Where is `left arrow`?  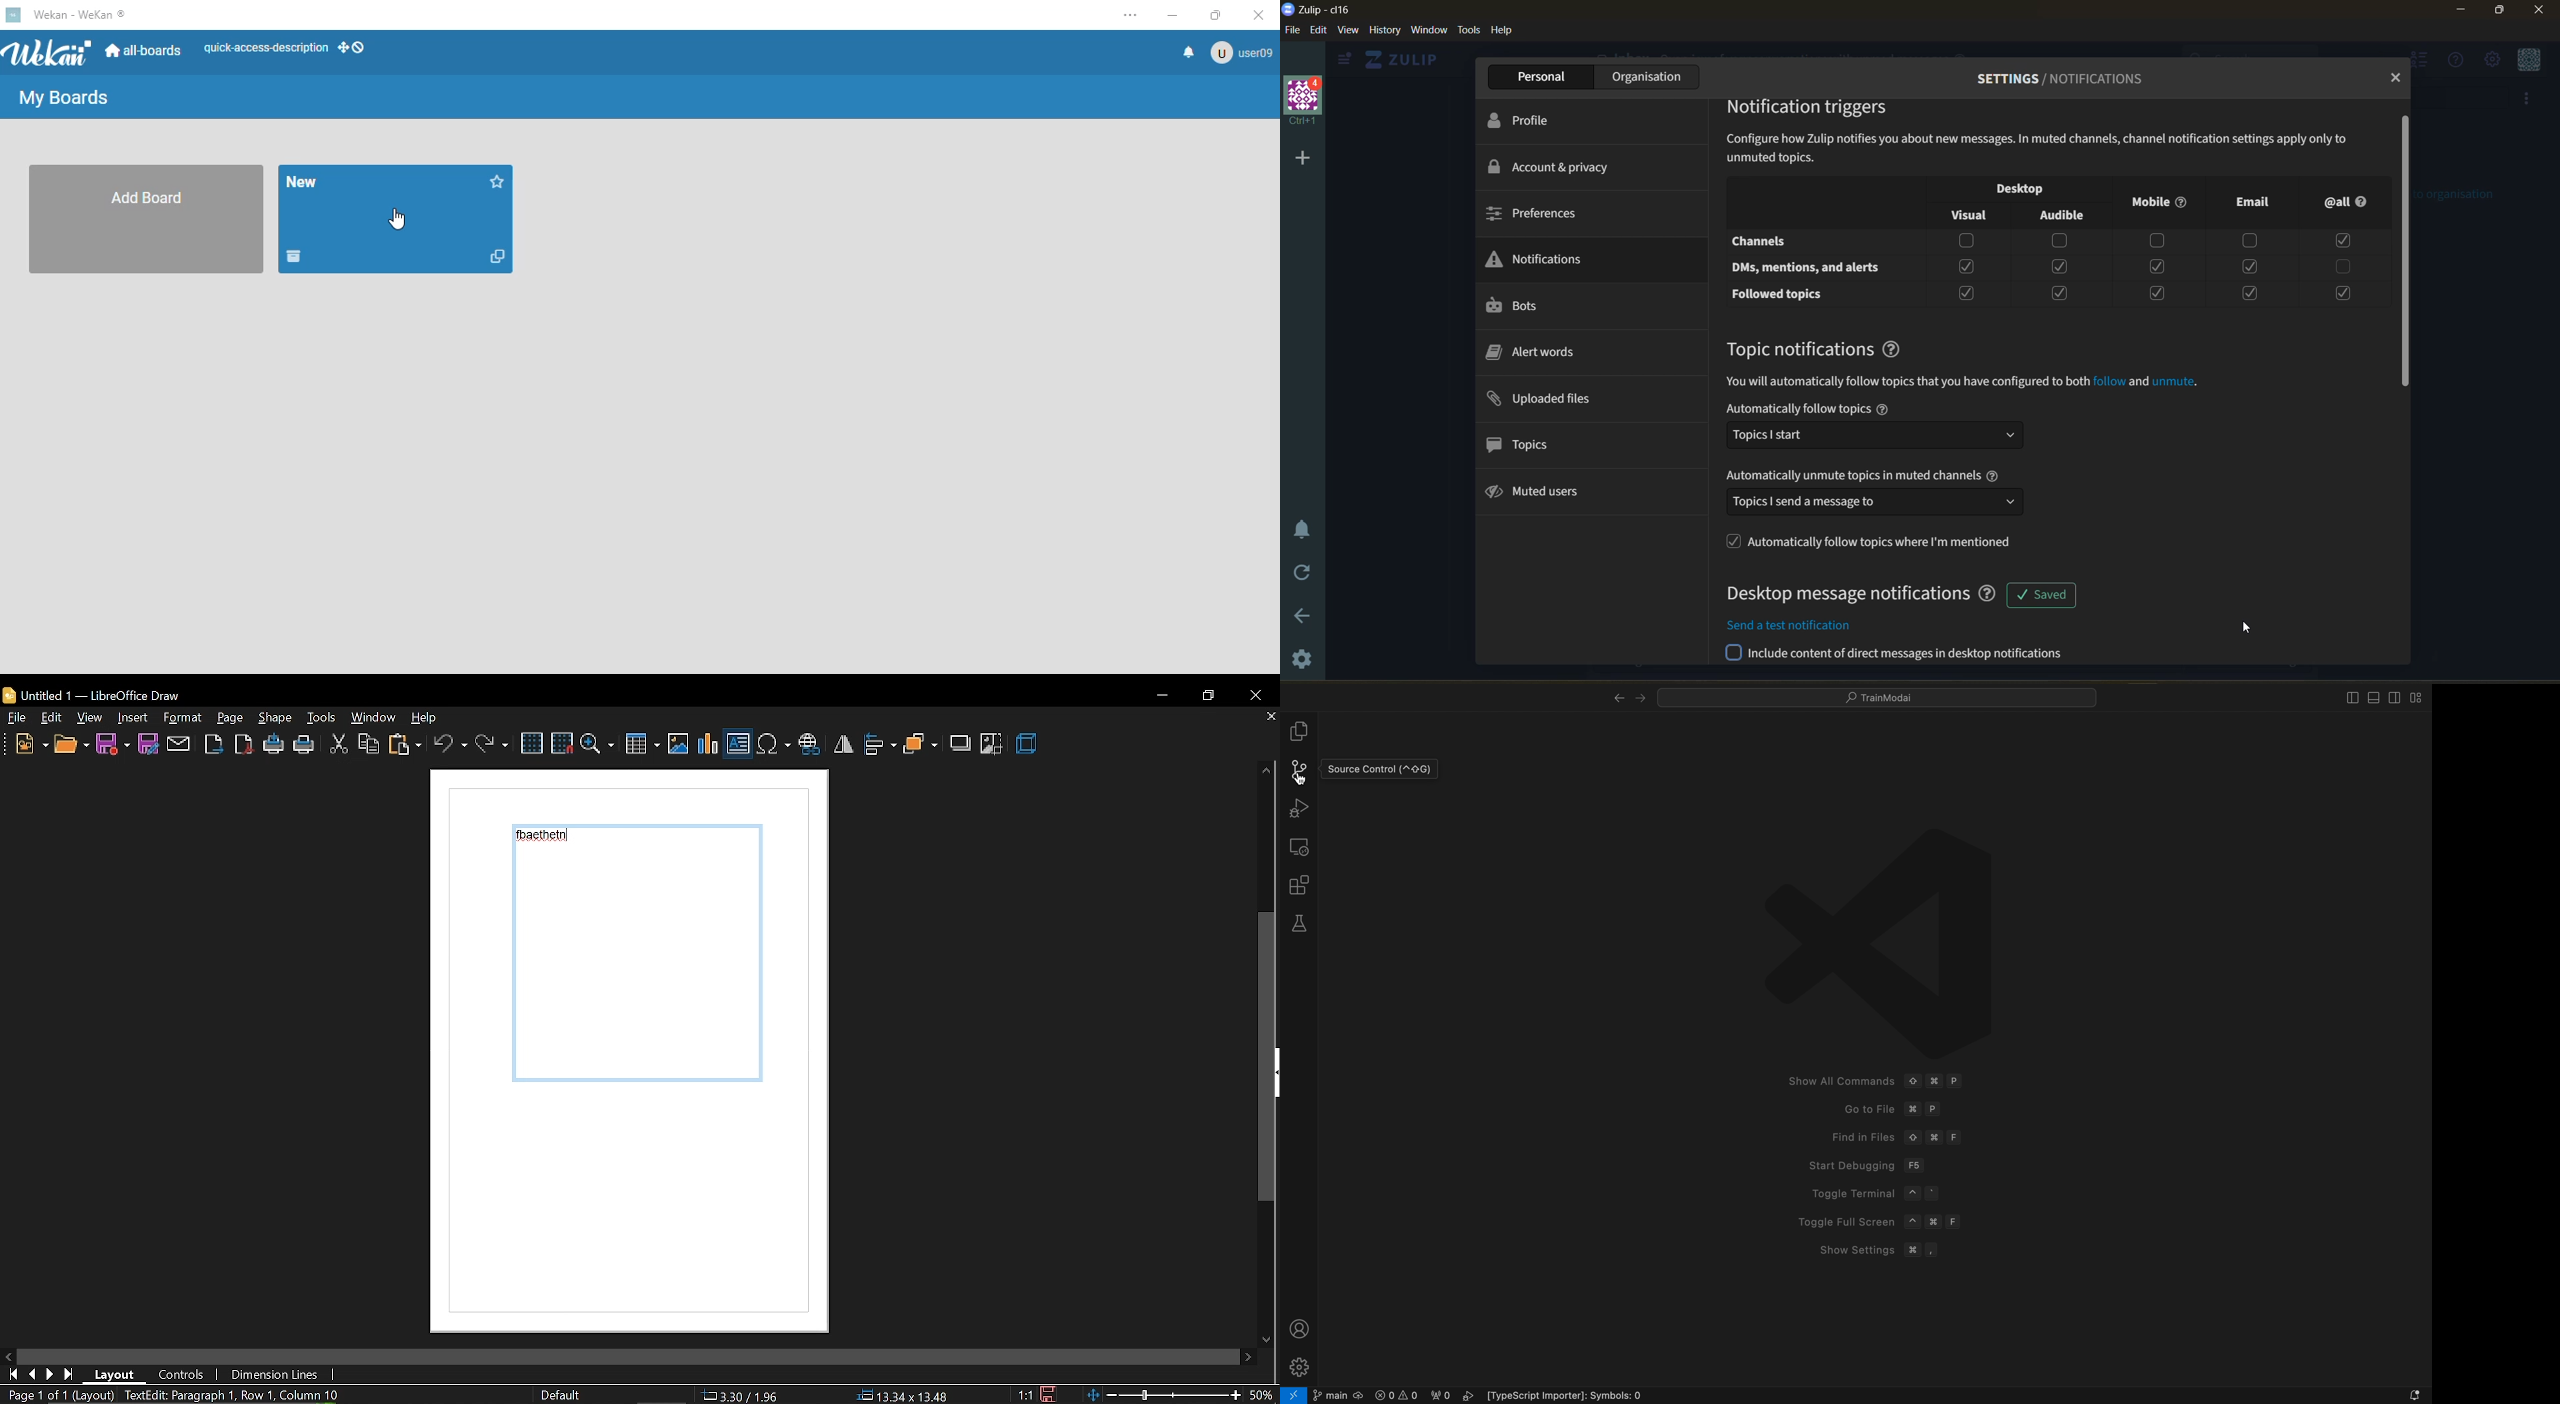 left arrow is located at coordinates (1640, 695).